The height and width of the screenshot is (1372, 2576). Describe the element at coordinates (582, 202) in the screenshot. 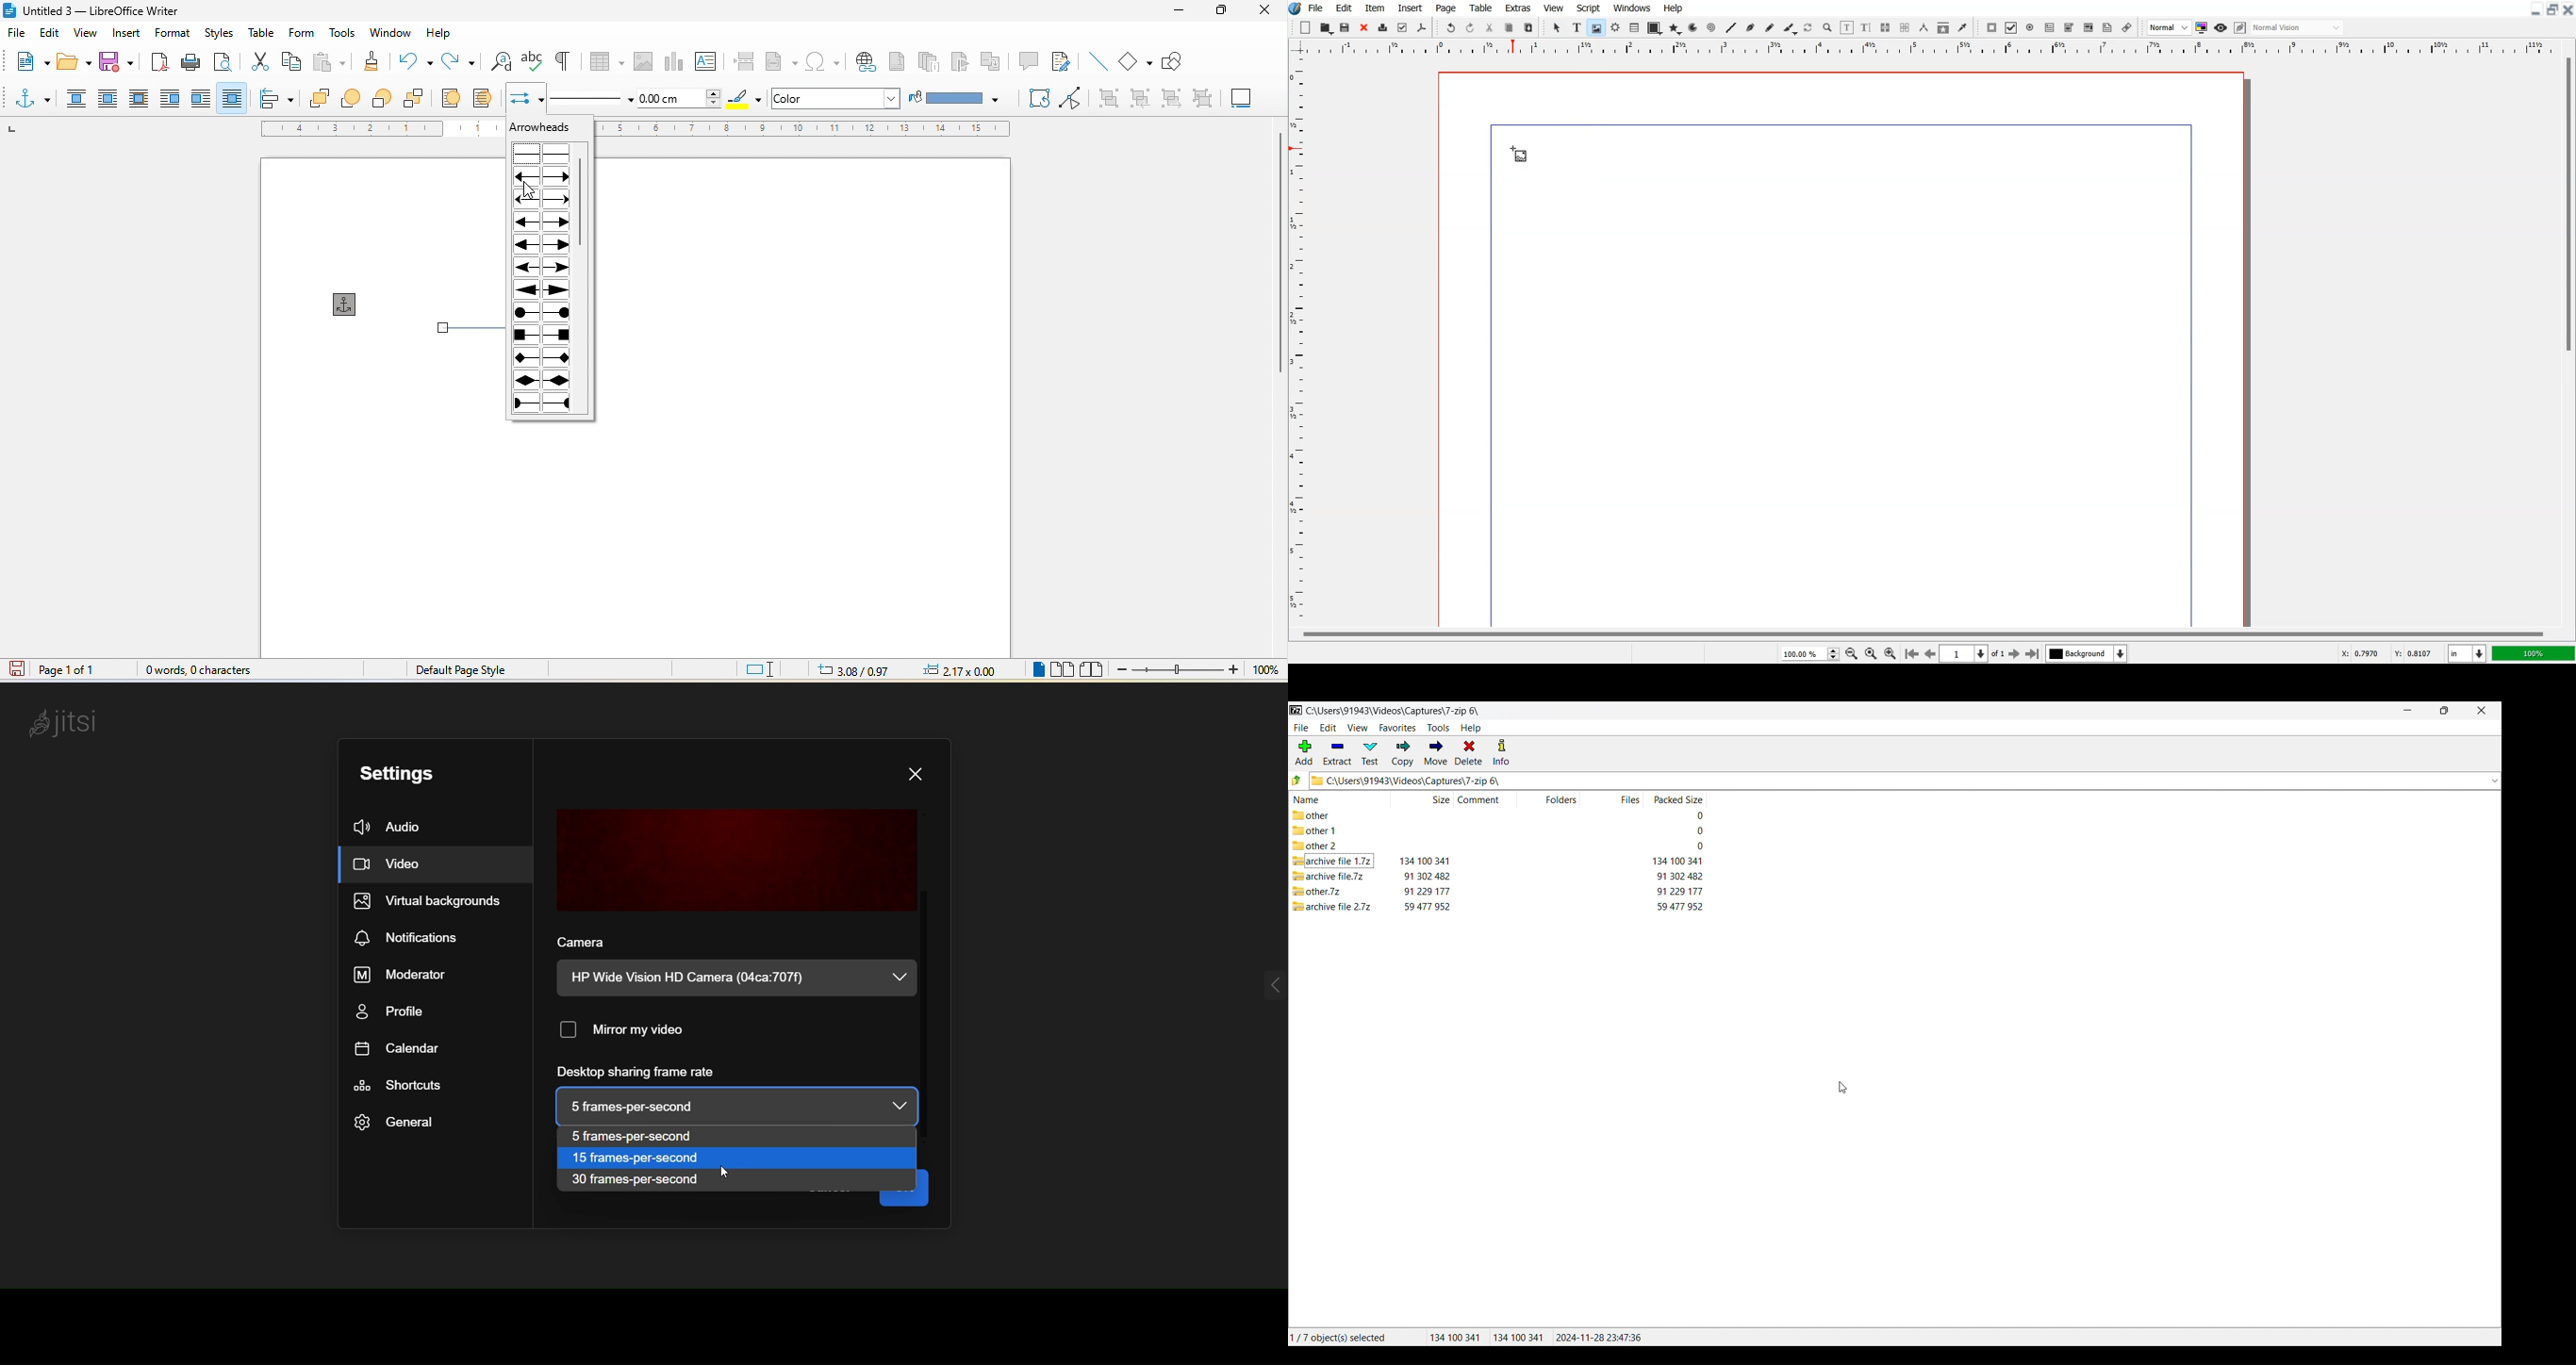

I see `vertical scroll bar` at that location.